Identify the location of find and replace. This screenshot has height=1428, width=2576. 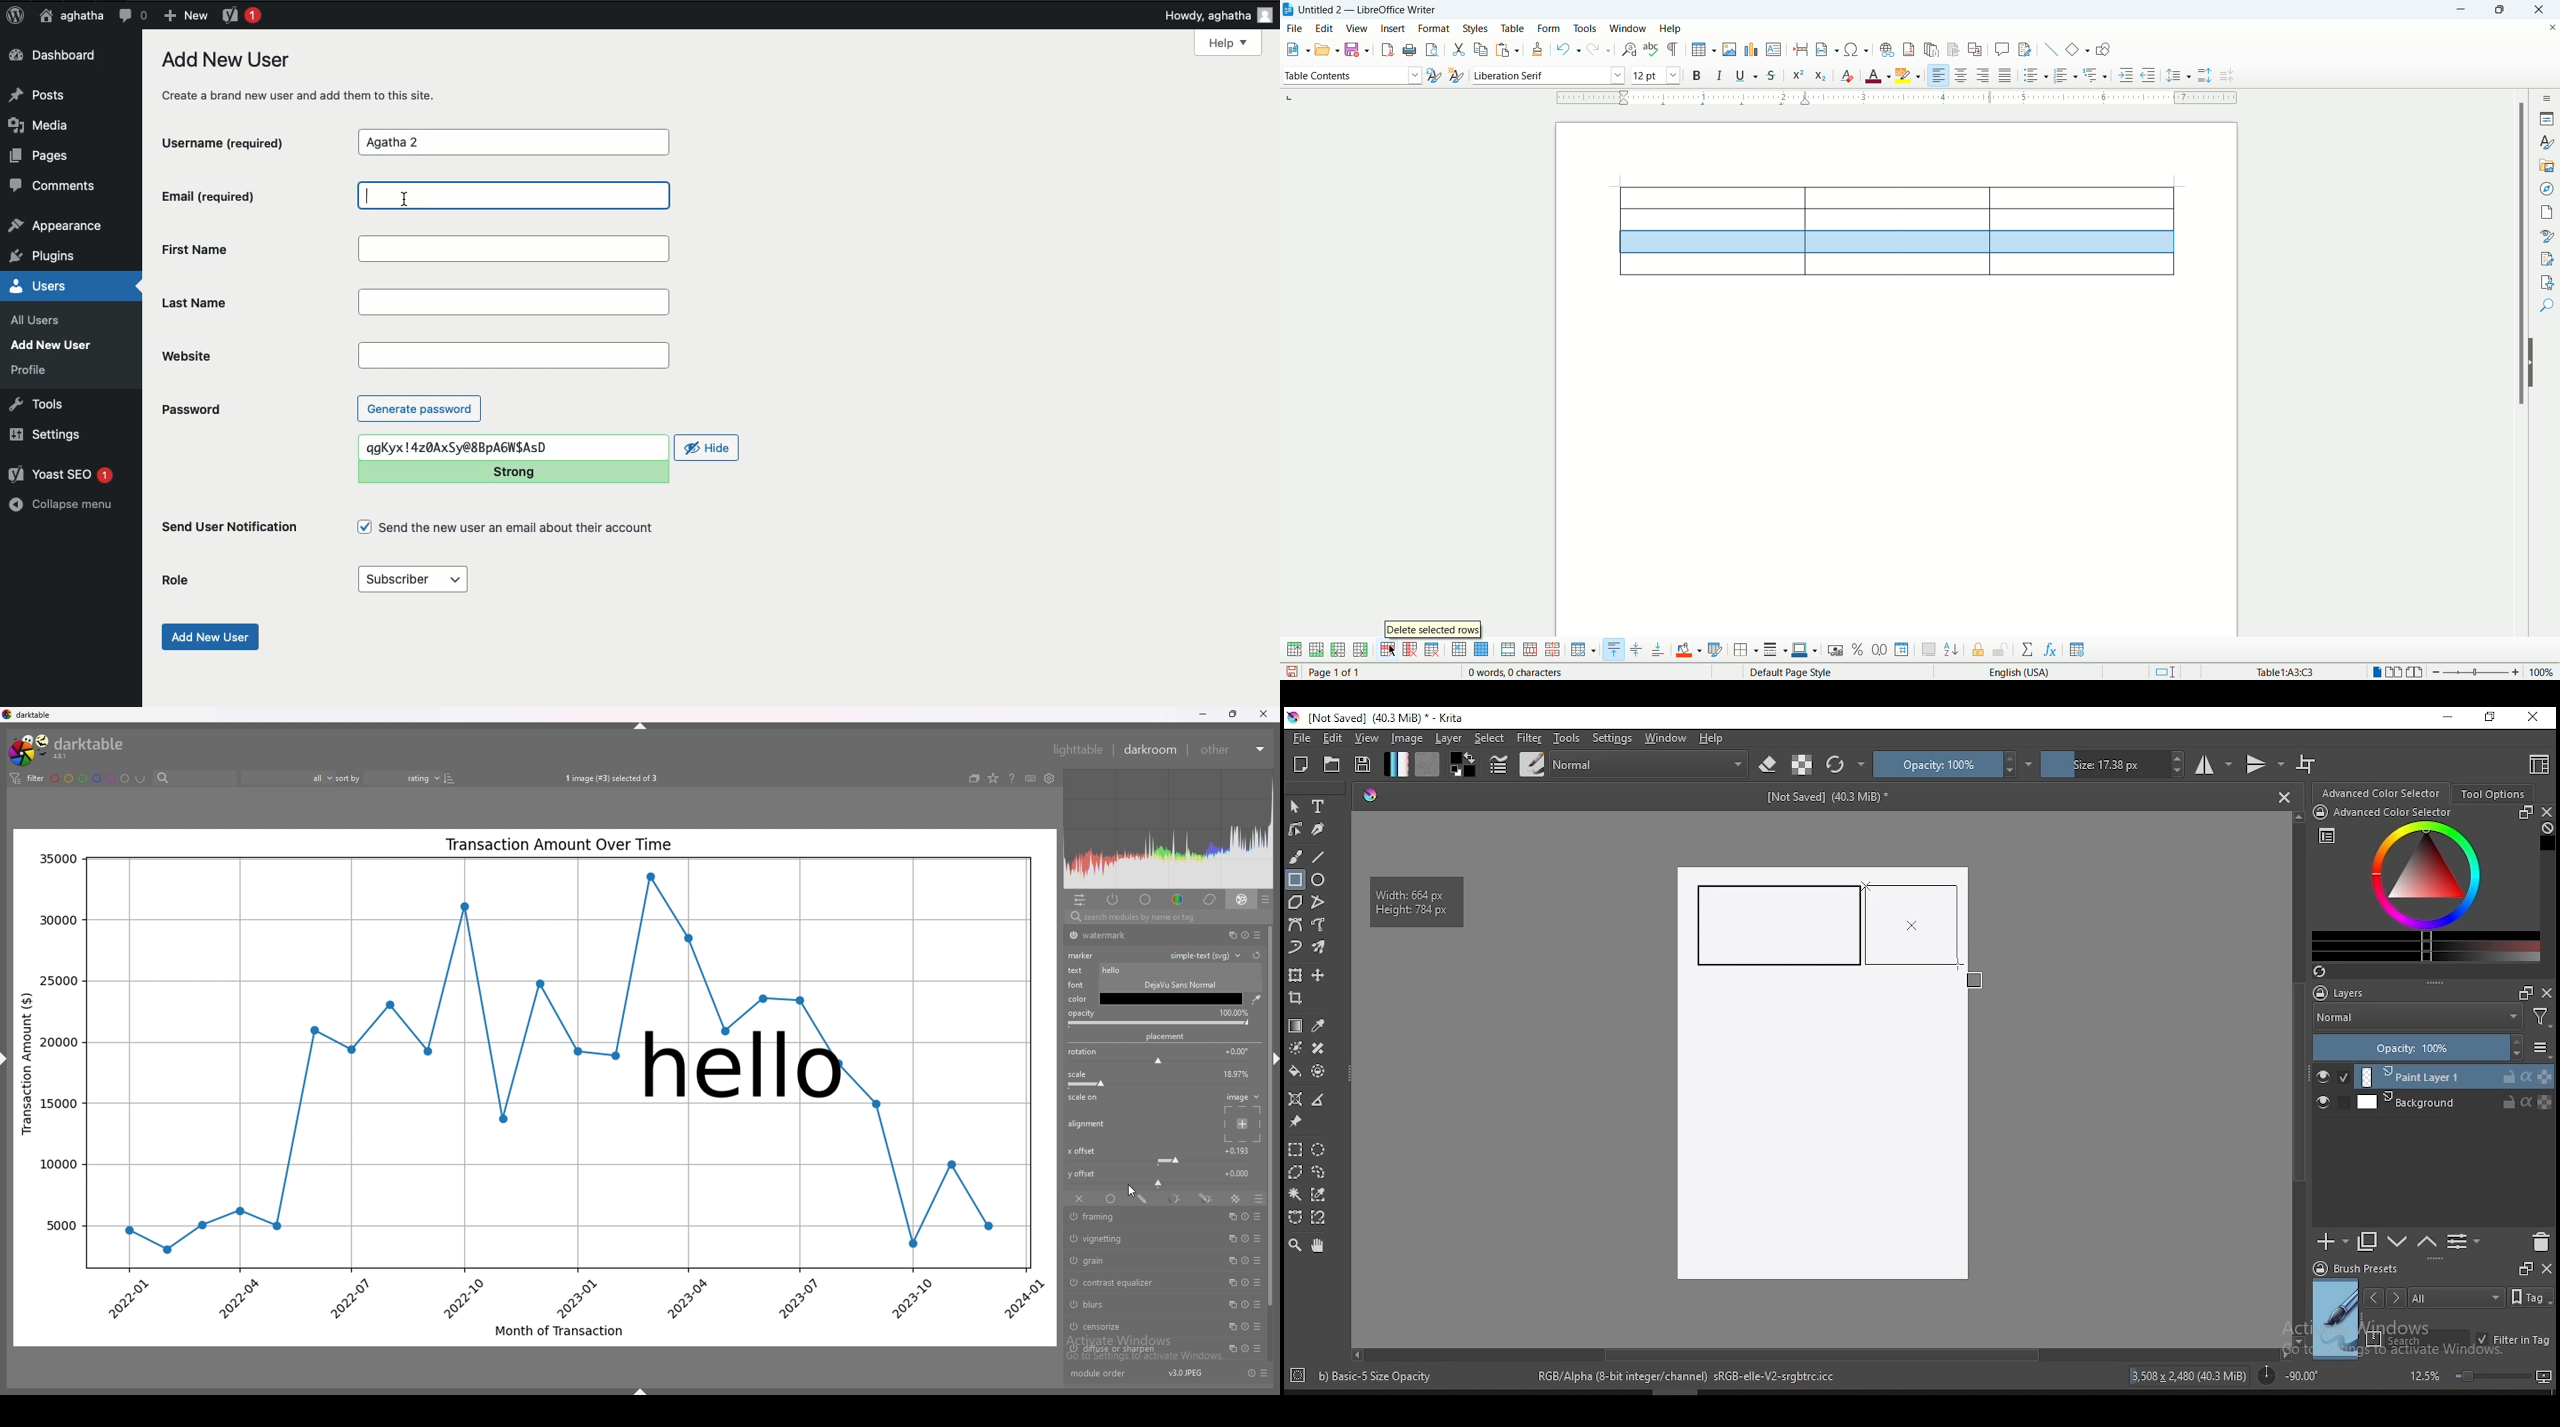
(1629, 49).